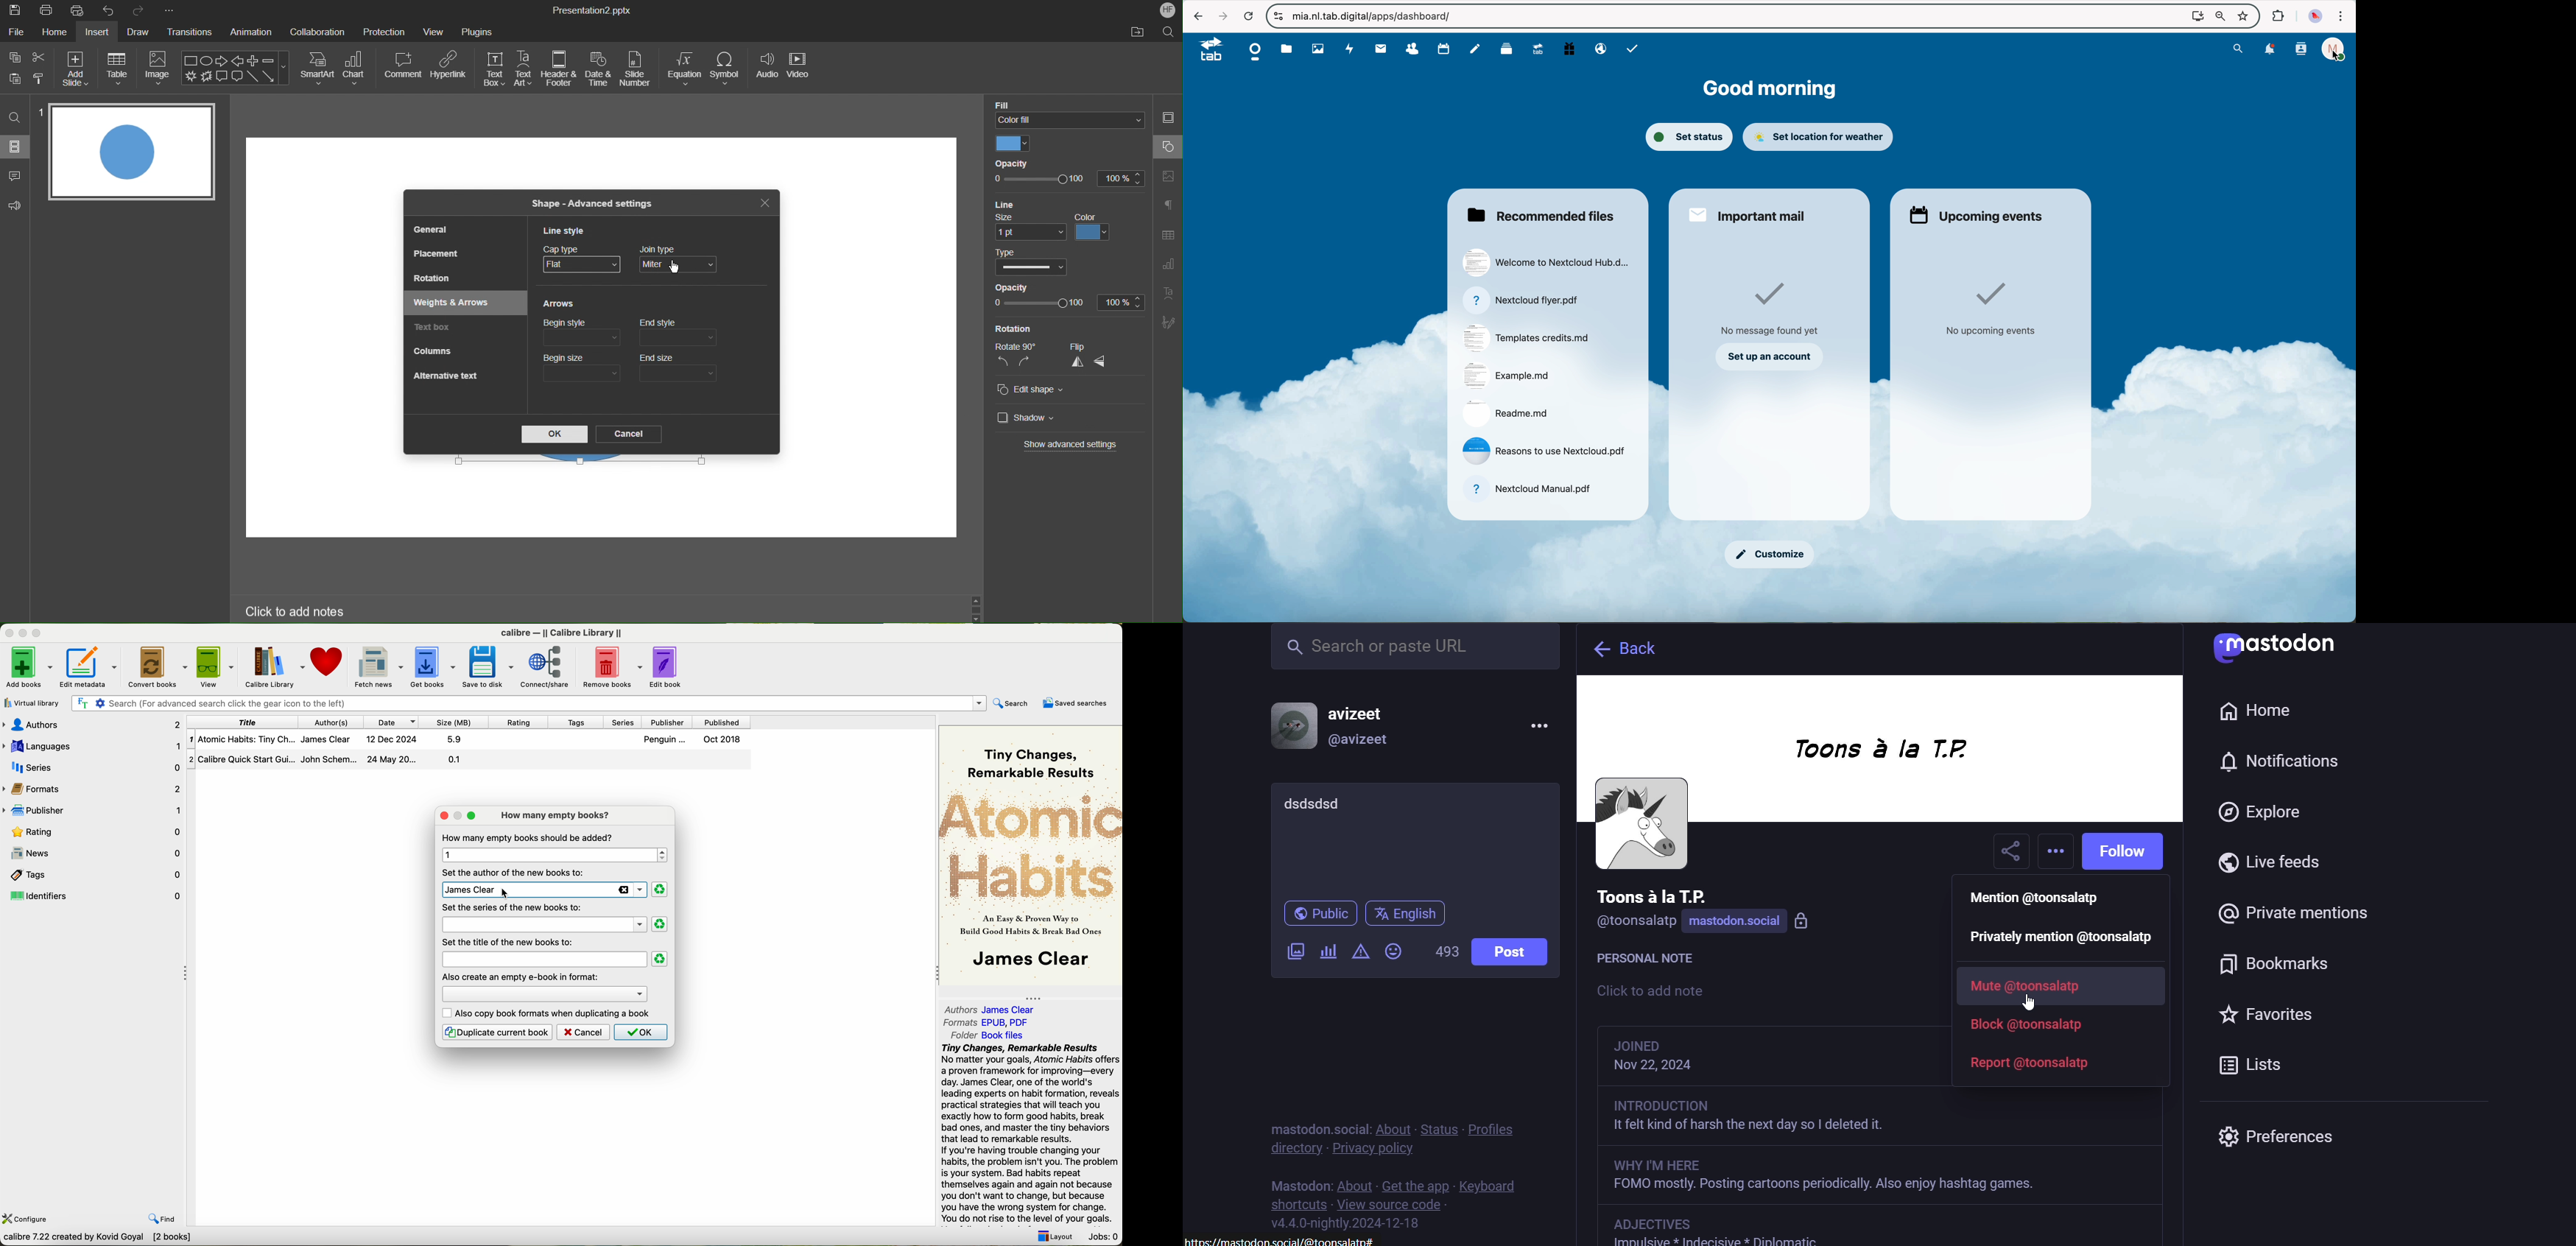  Describe the element at coordinates (994, 1009) in the screenshot. I see `authors` at that location.